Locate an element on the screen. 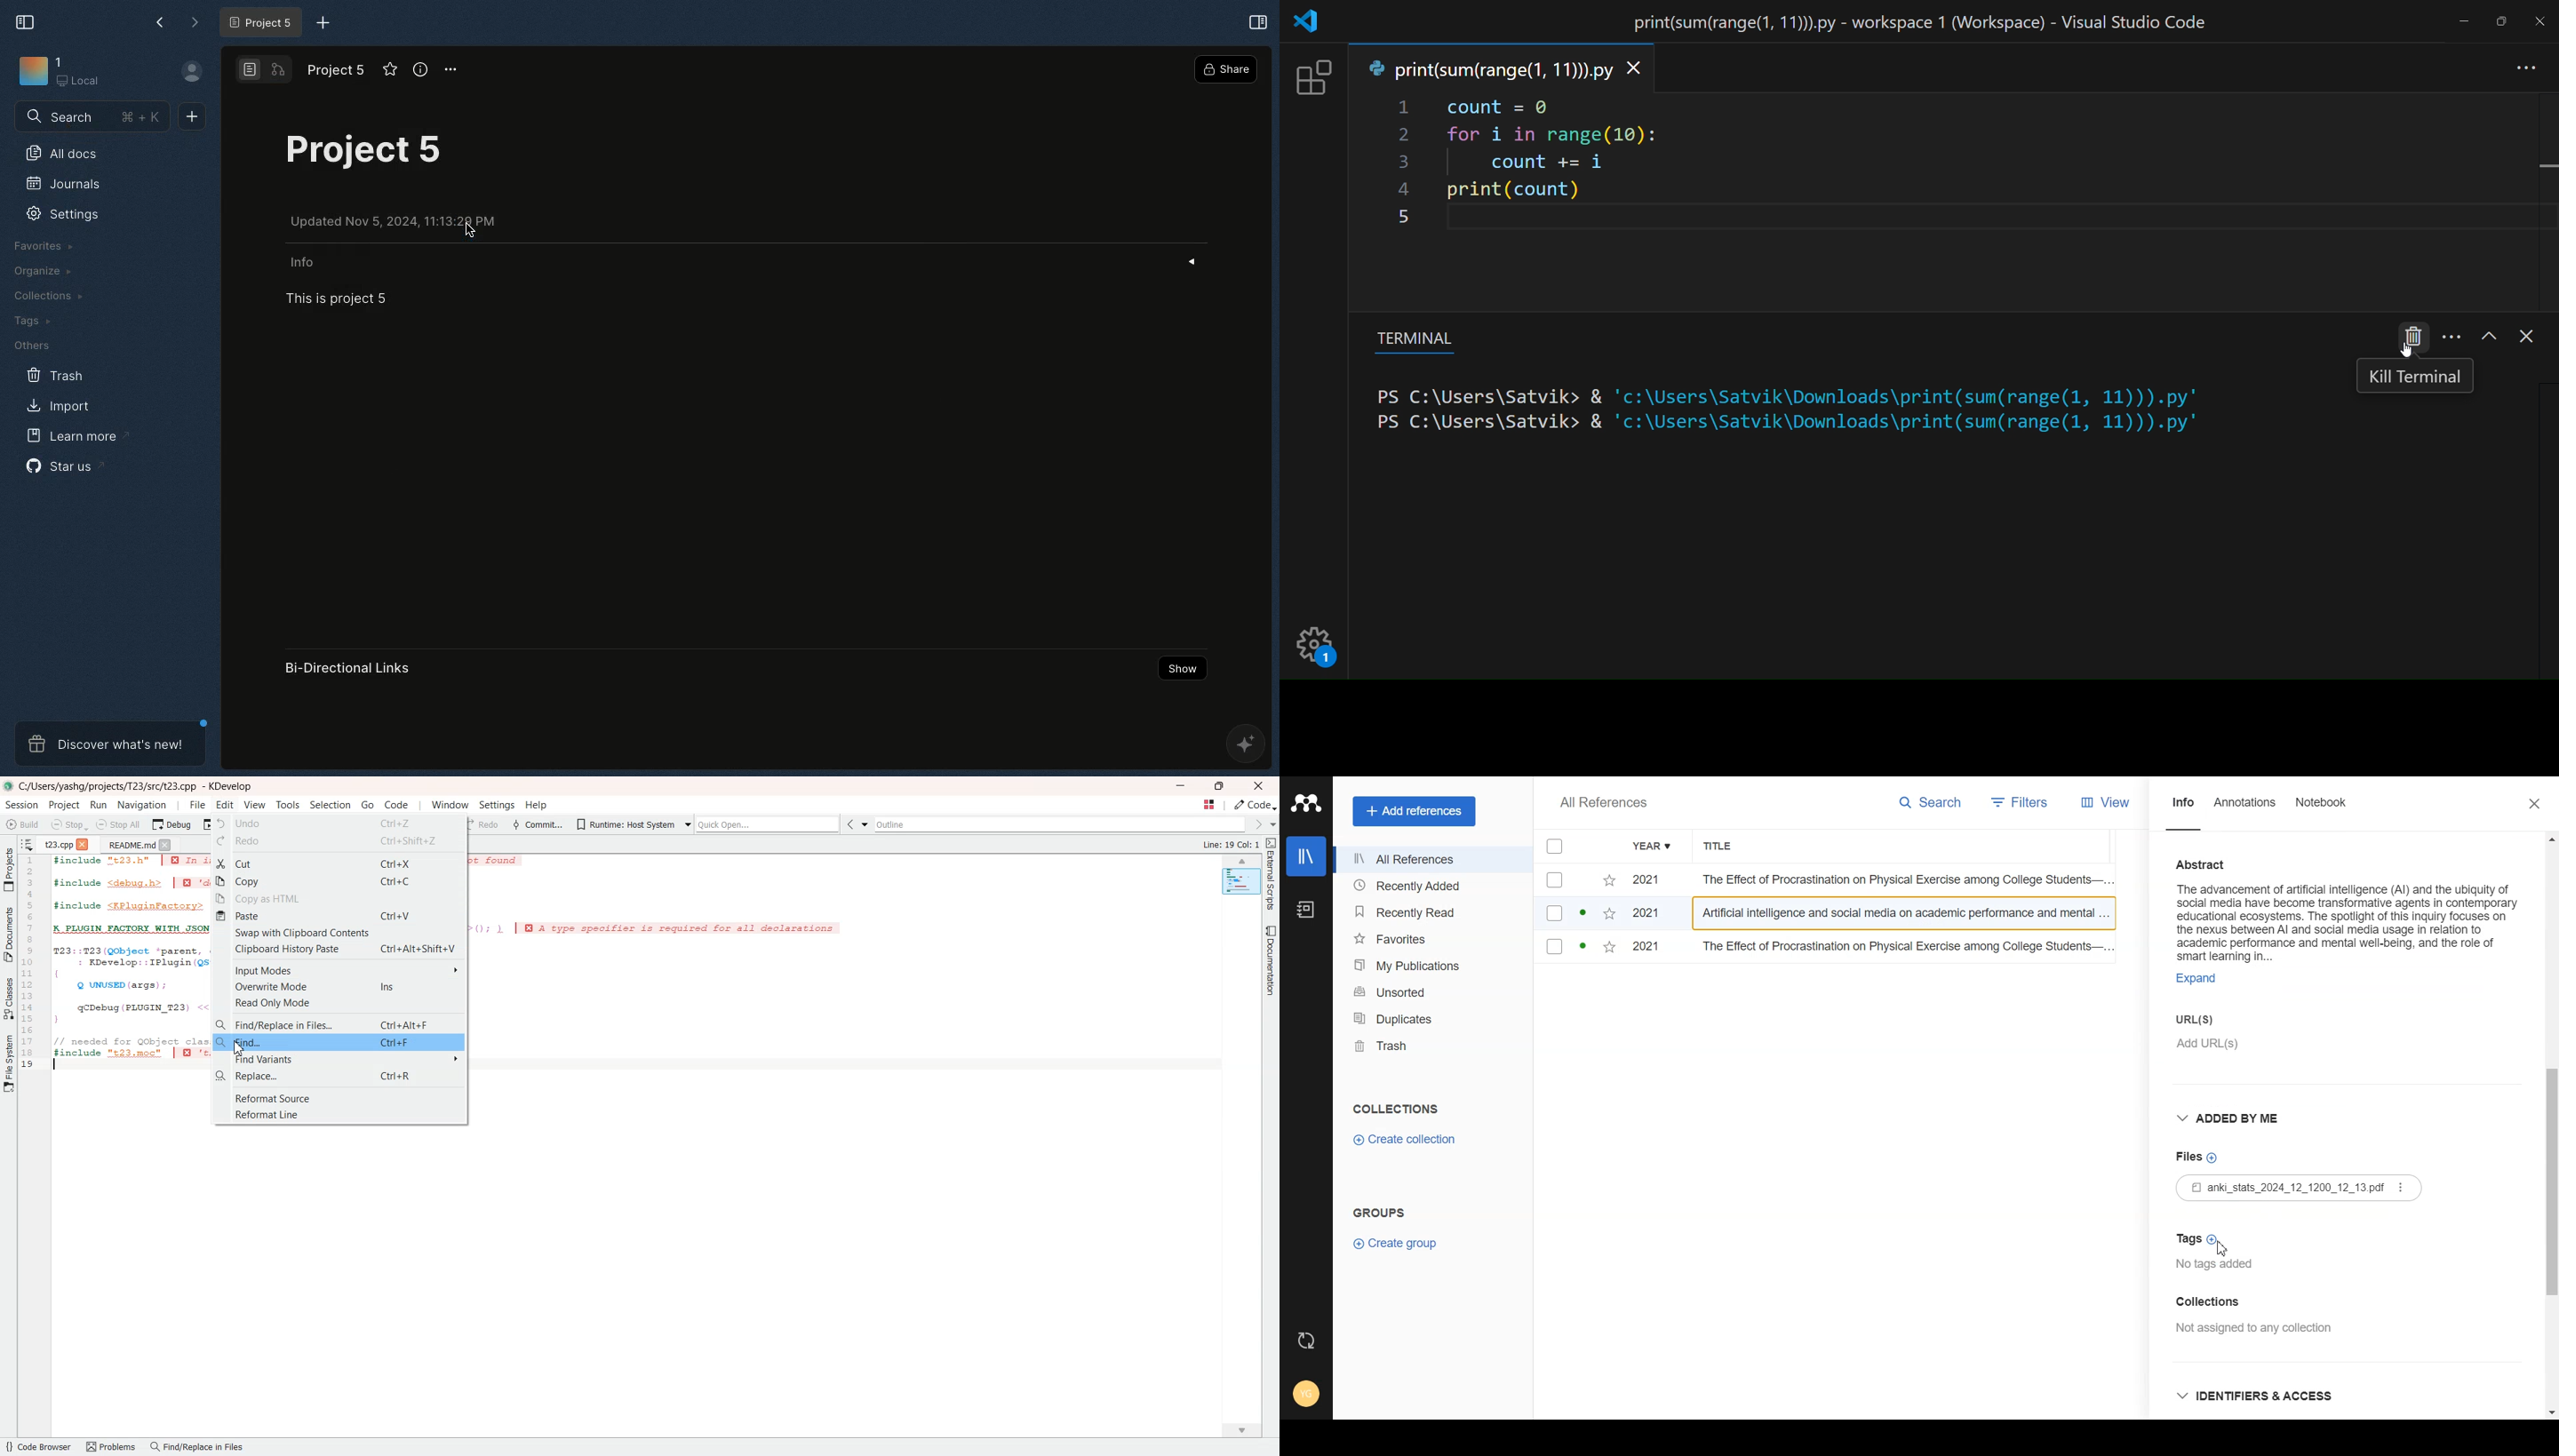 The image size is (2576, 1456). Added by me is located at coordinates (2230, 1116).